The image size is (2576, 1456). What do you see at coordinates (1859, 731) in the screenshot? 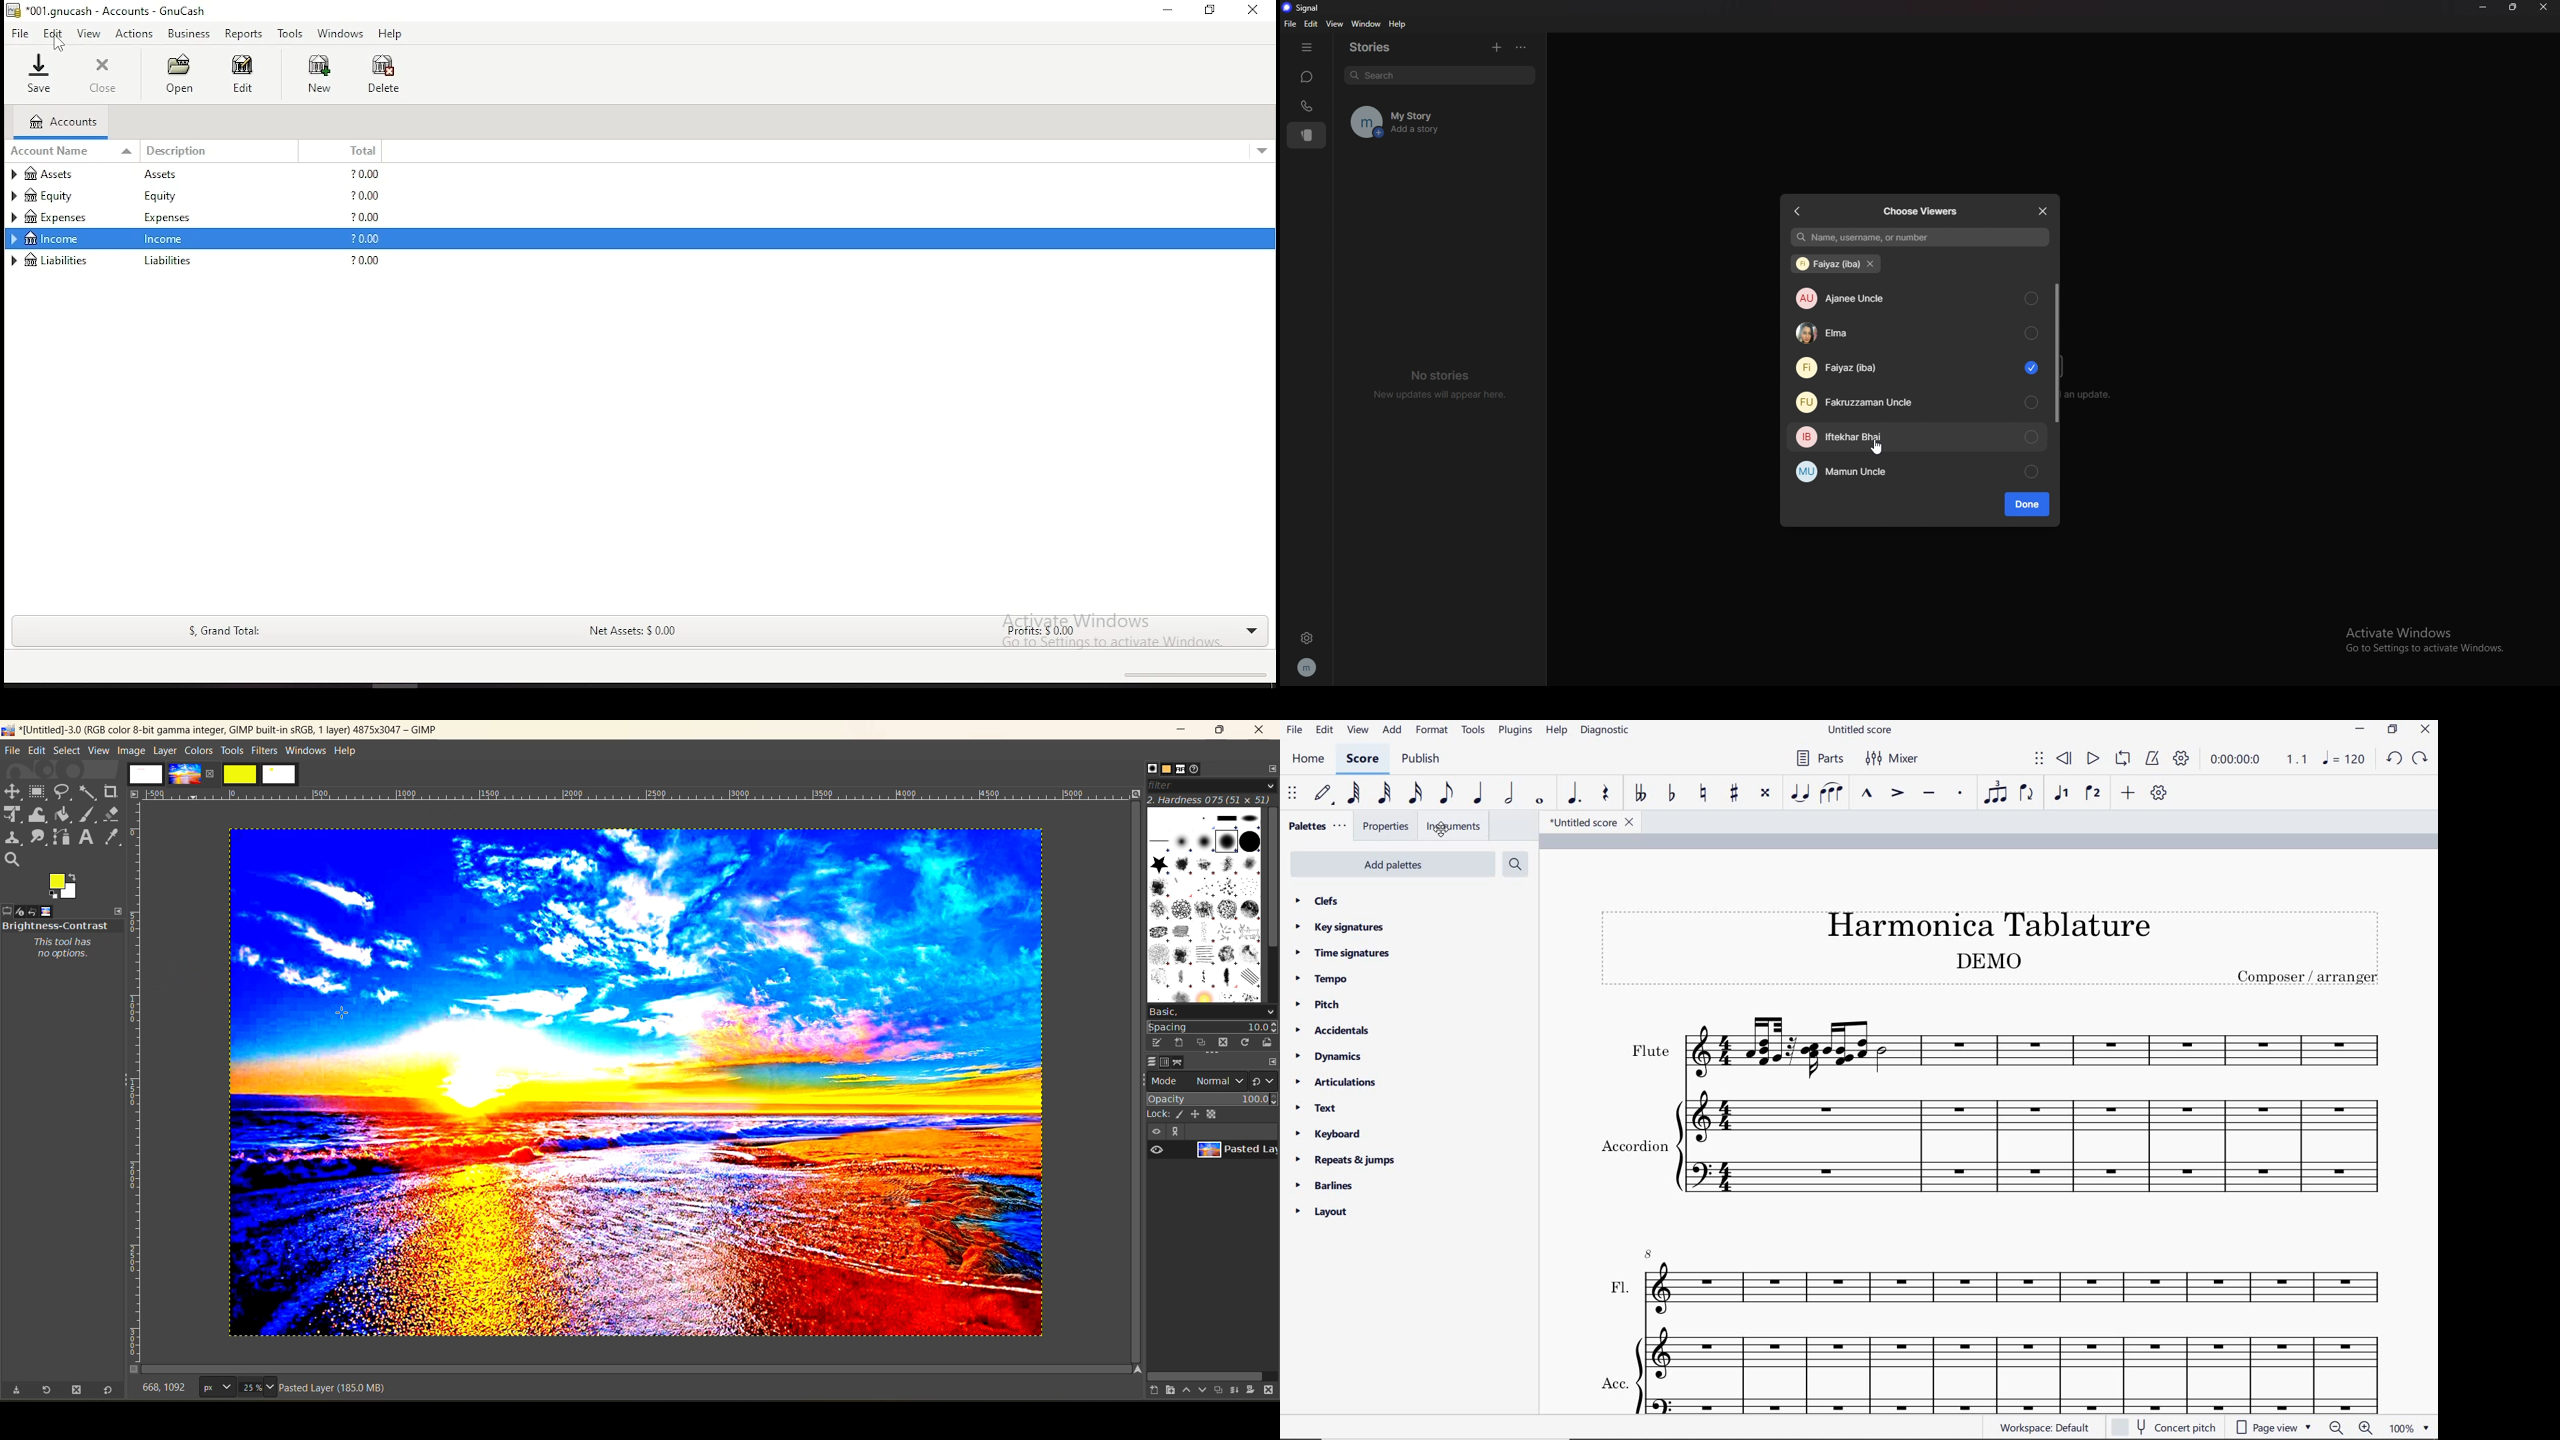
I see `FILE NAME` at bounding box center [1859, 731].